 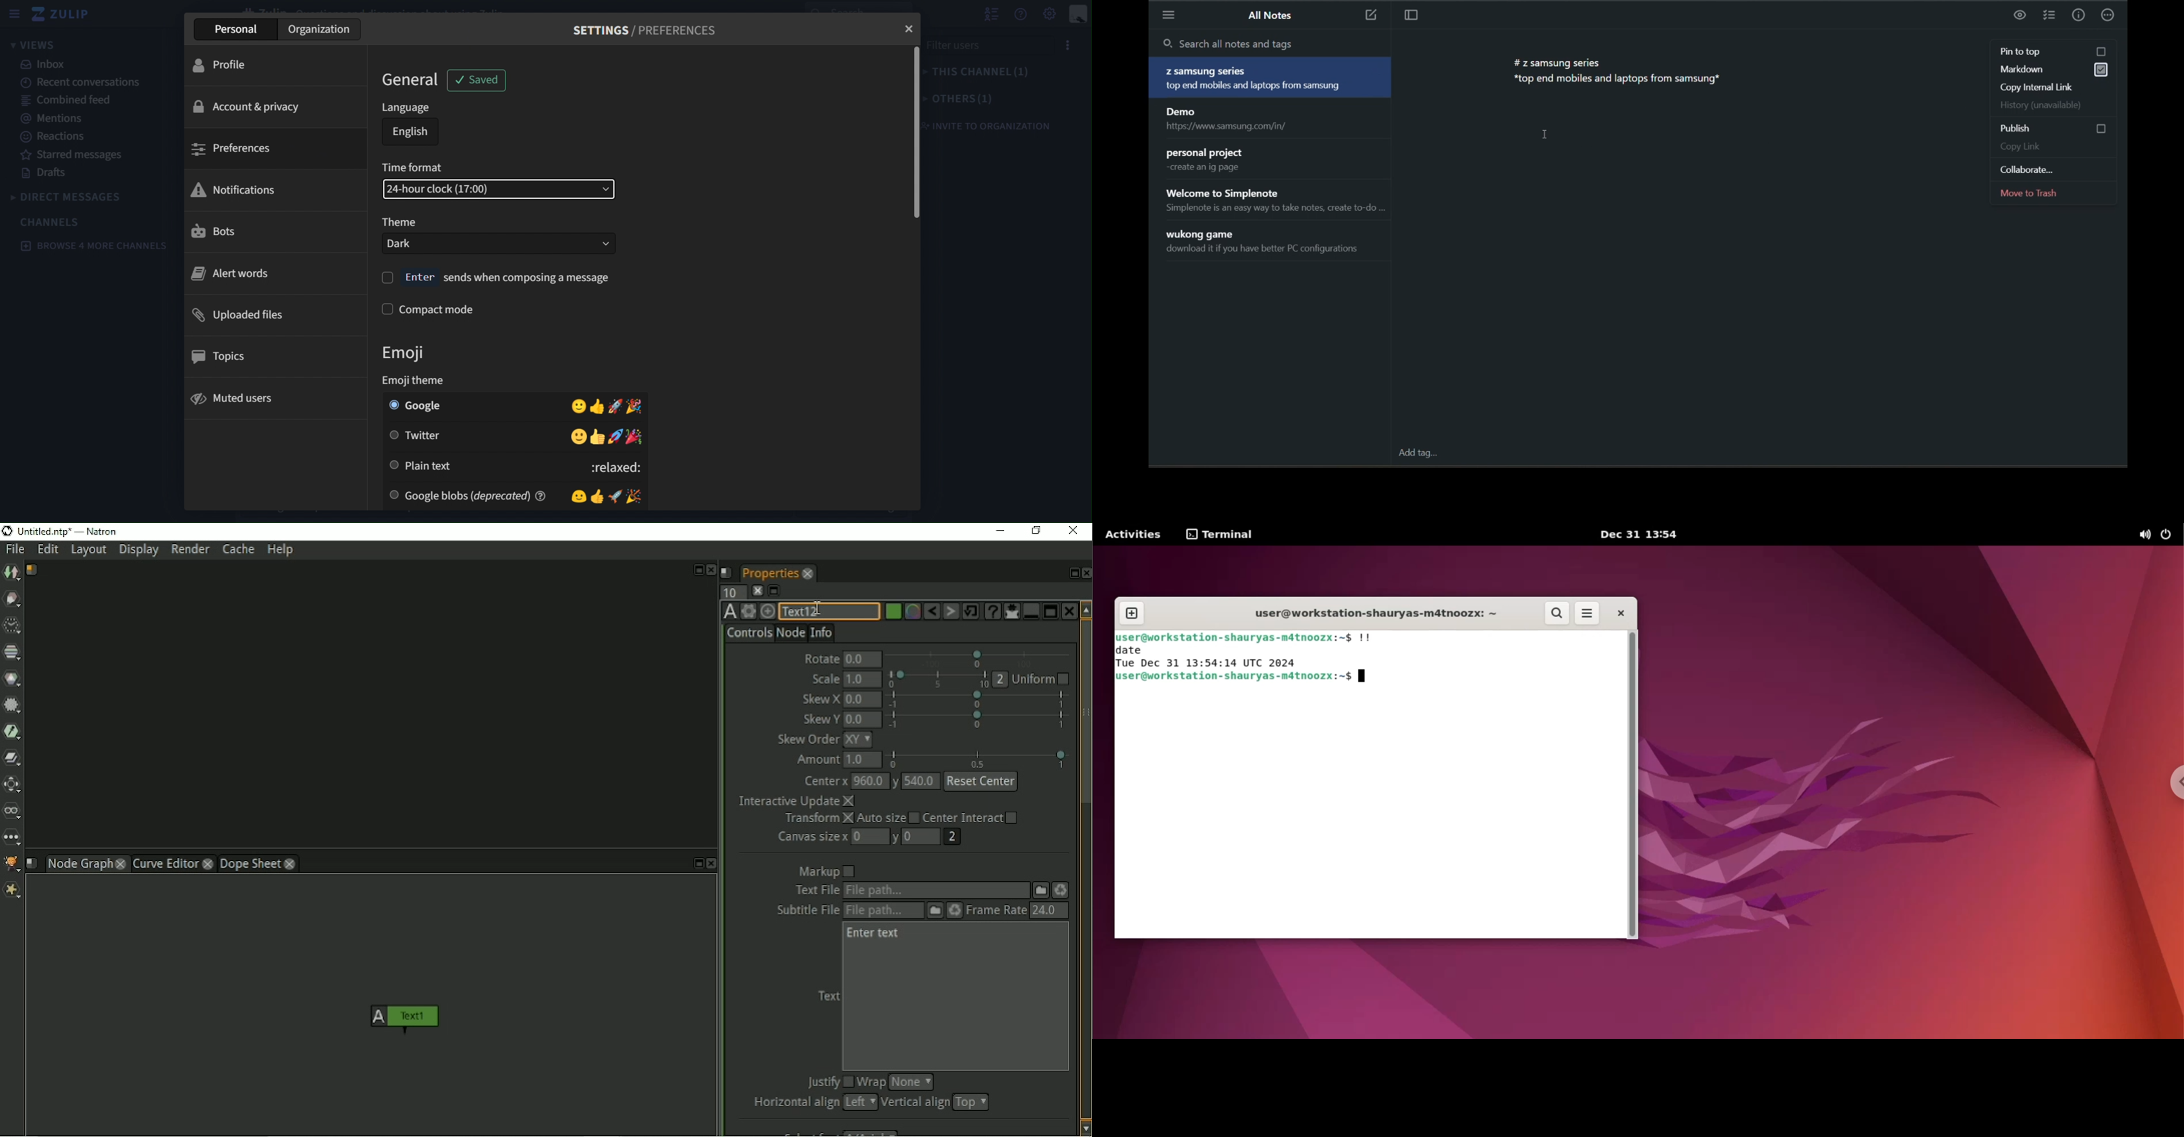 I want to click on google blobs(derecated), so click(x=459, y=496).